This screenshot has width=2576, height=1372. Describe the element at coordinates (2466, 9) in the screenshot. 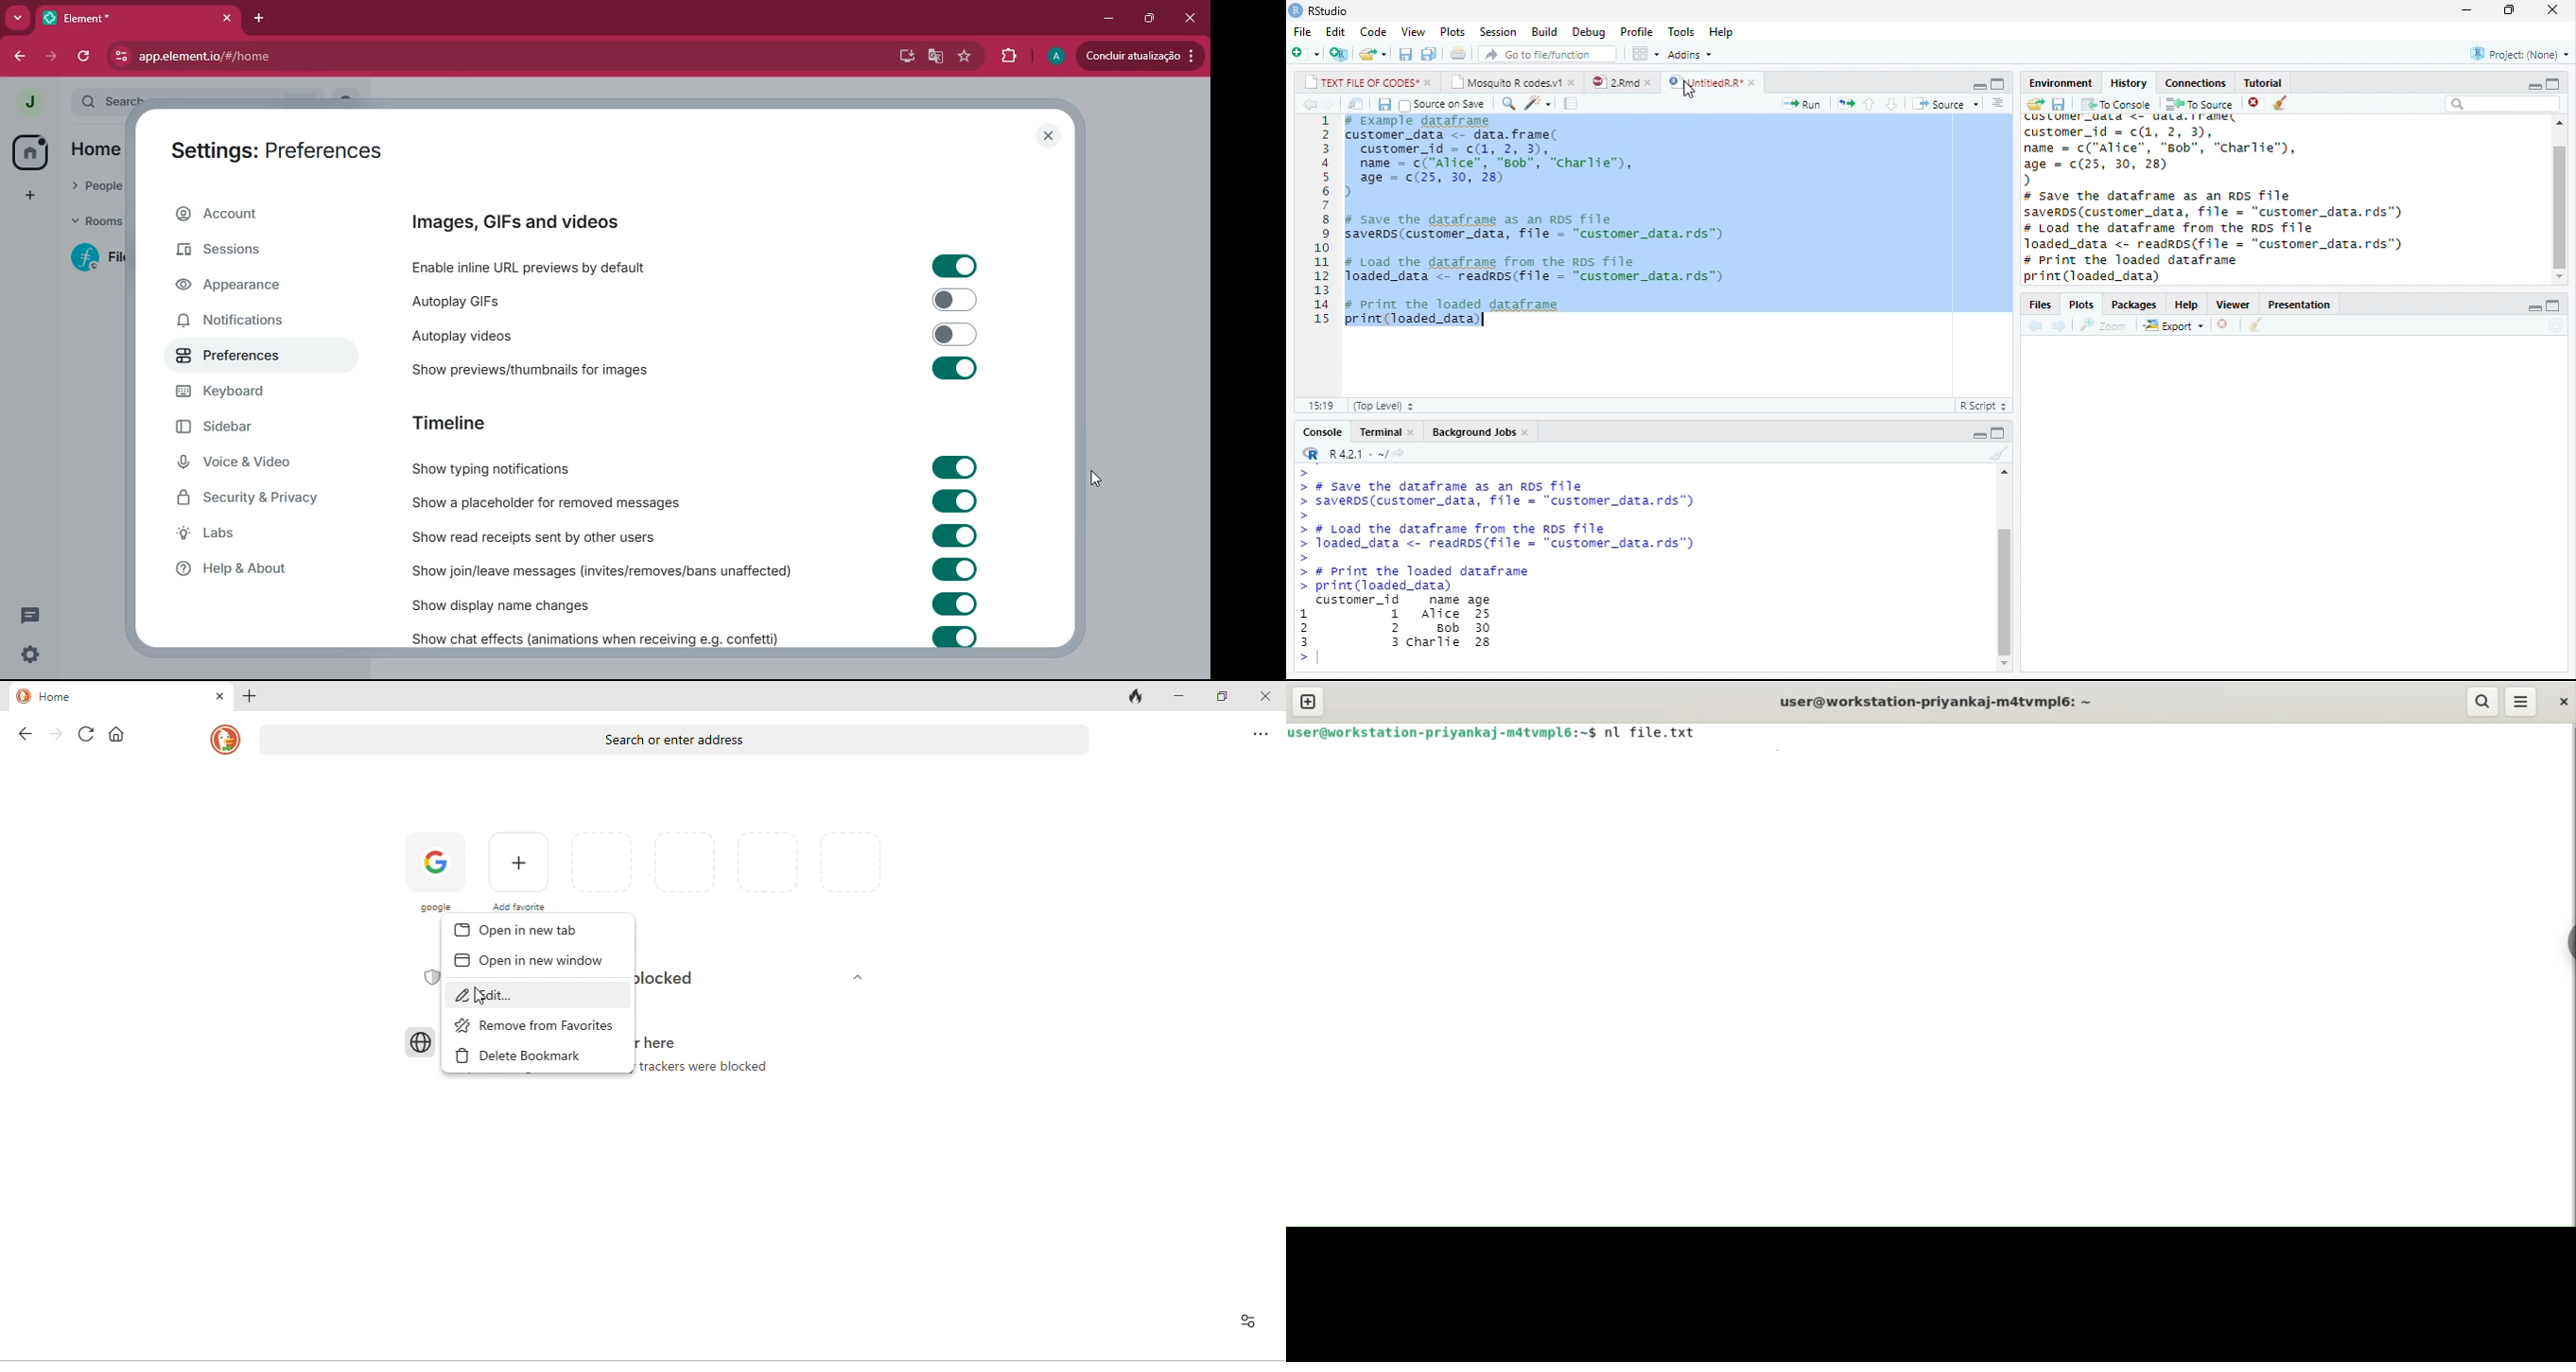

I see `minimize` at that location.